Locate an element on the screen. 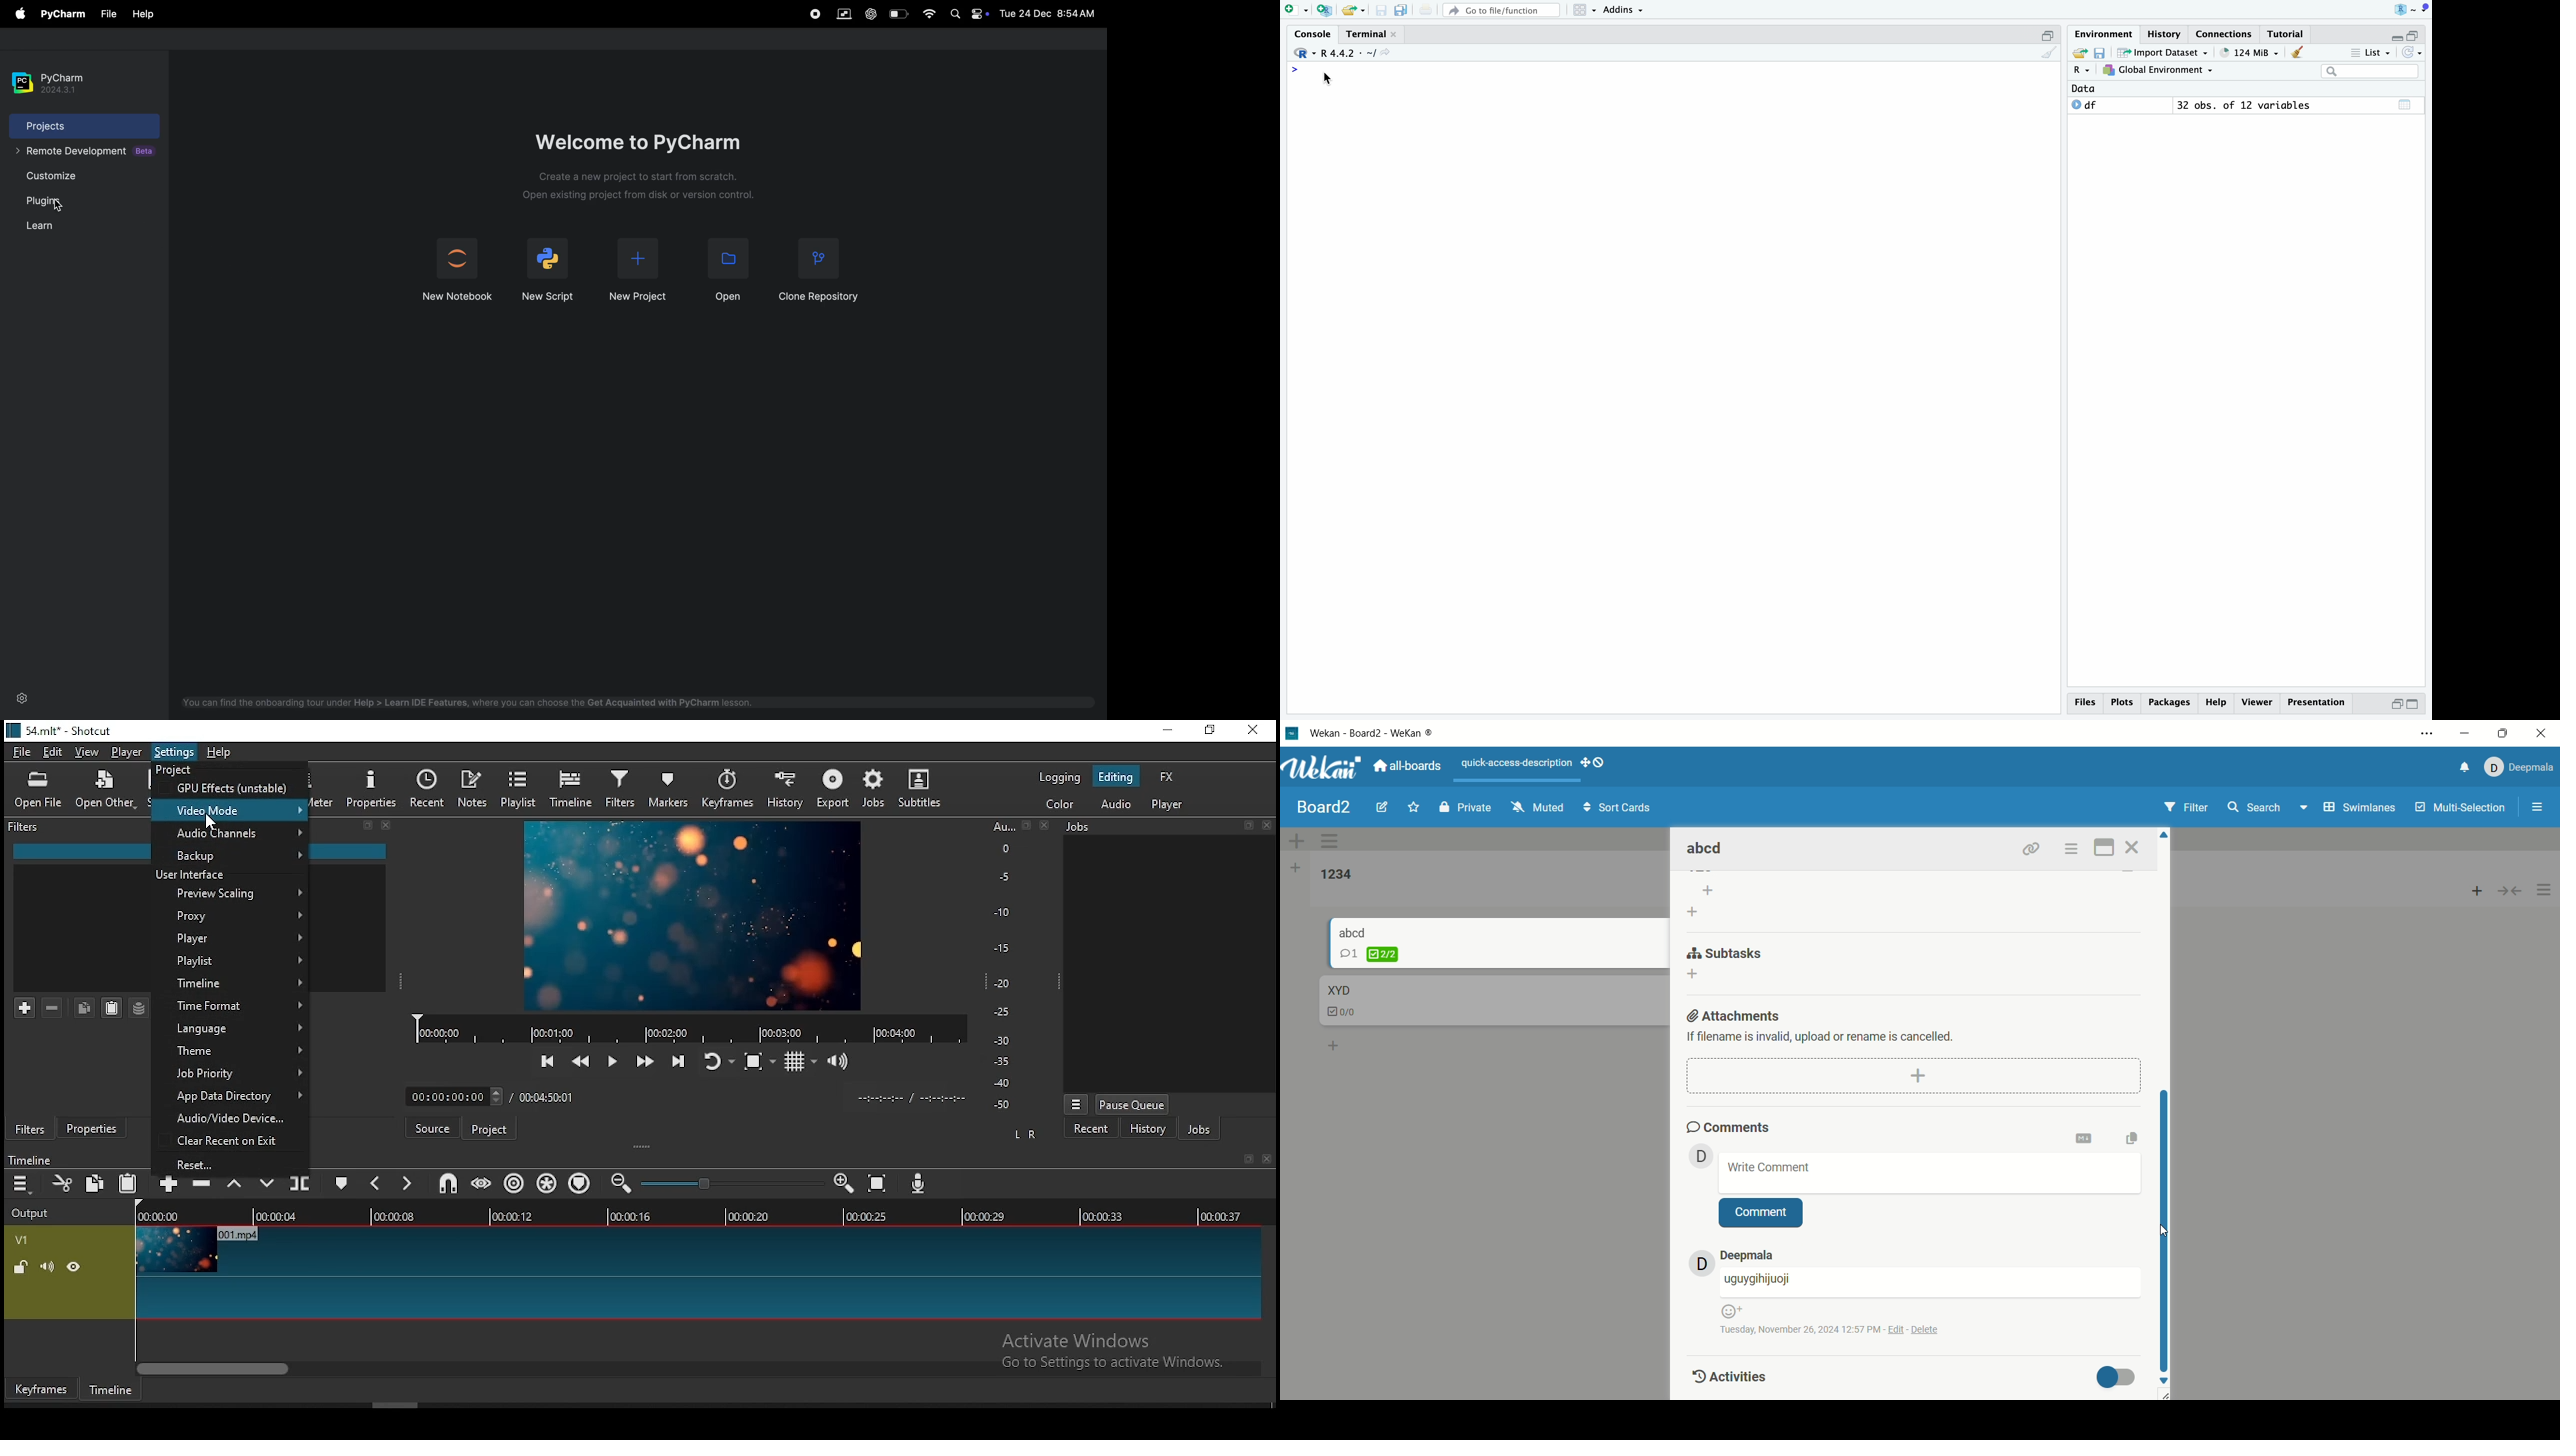  close is located at coordinates (1394, 34).